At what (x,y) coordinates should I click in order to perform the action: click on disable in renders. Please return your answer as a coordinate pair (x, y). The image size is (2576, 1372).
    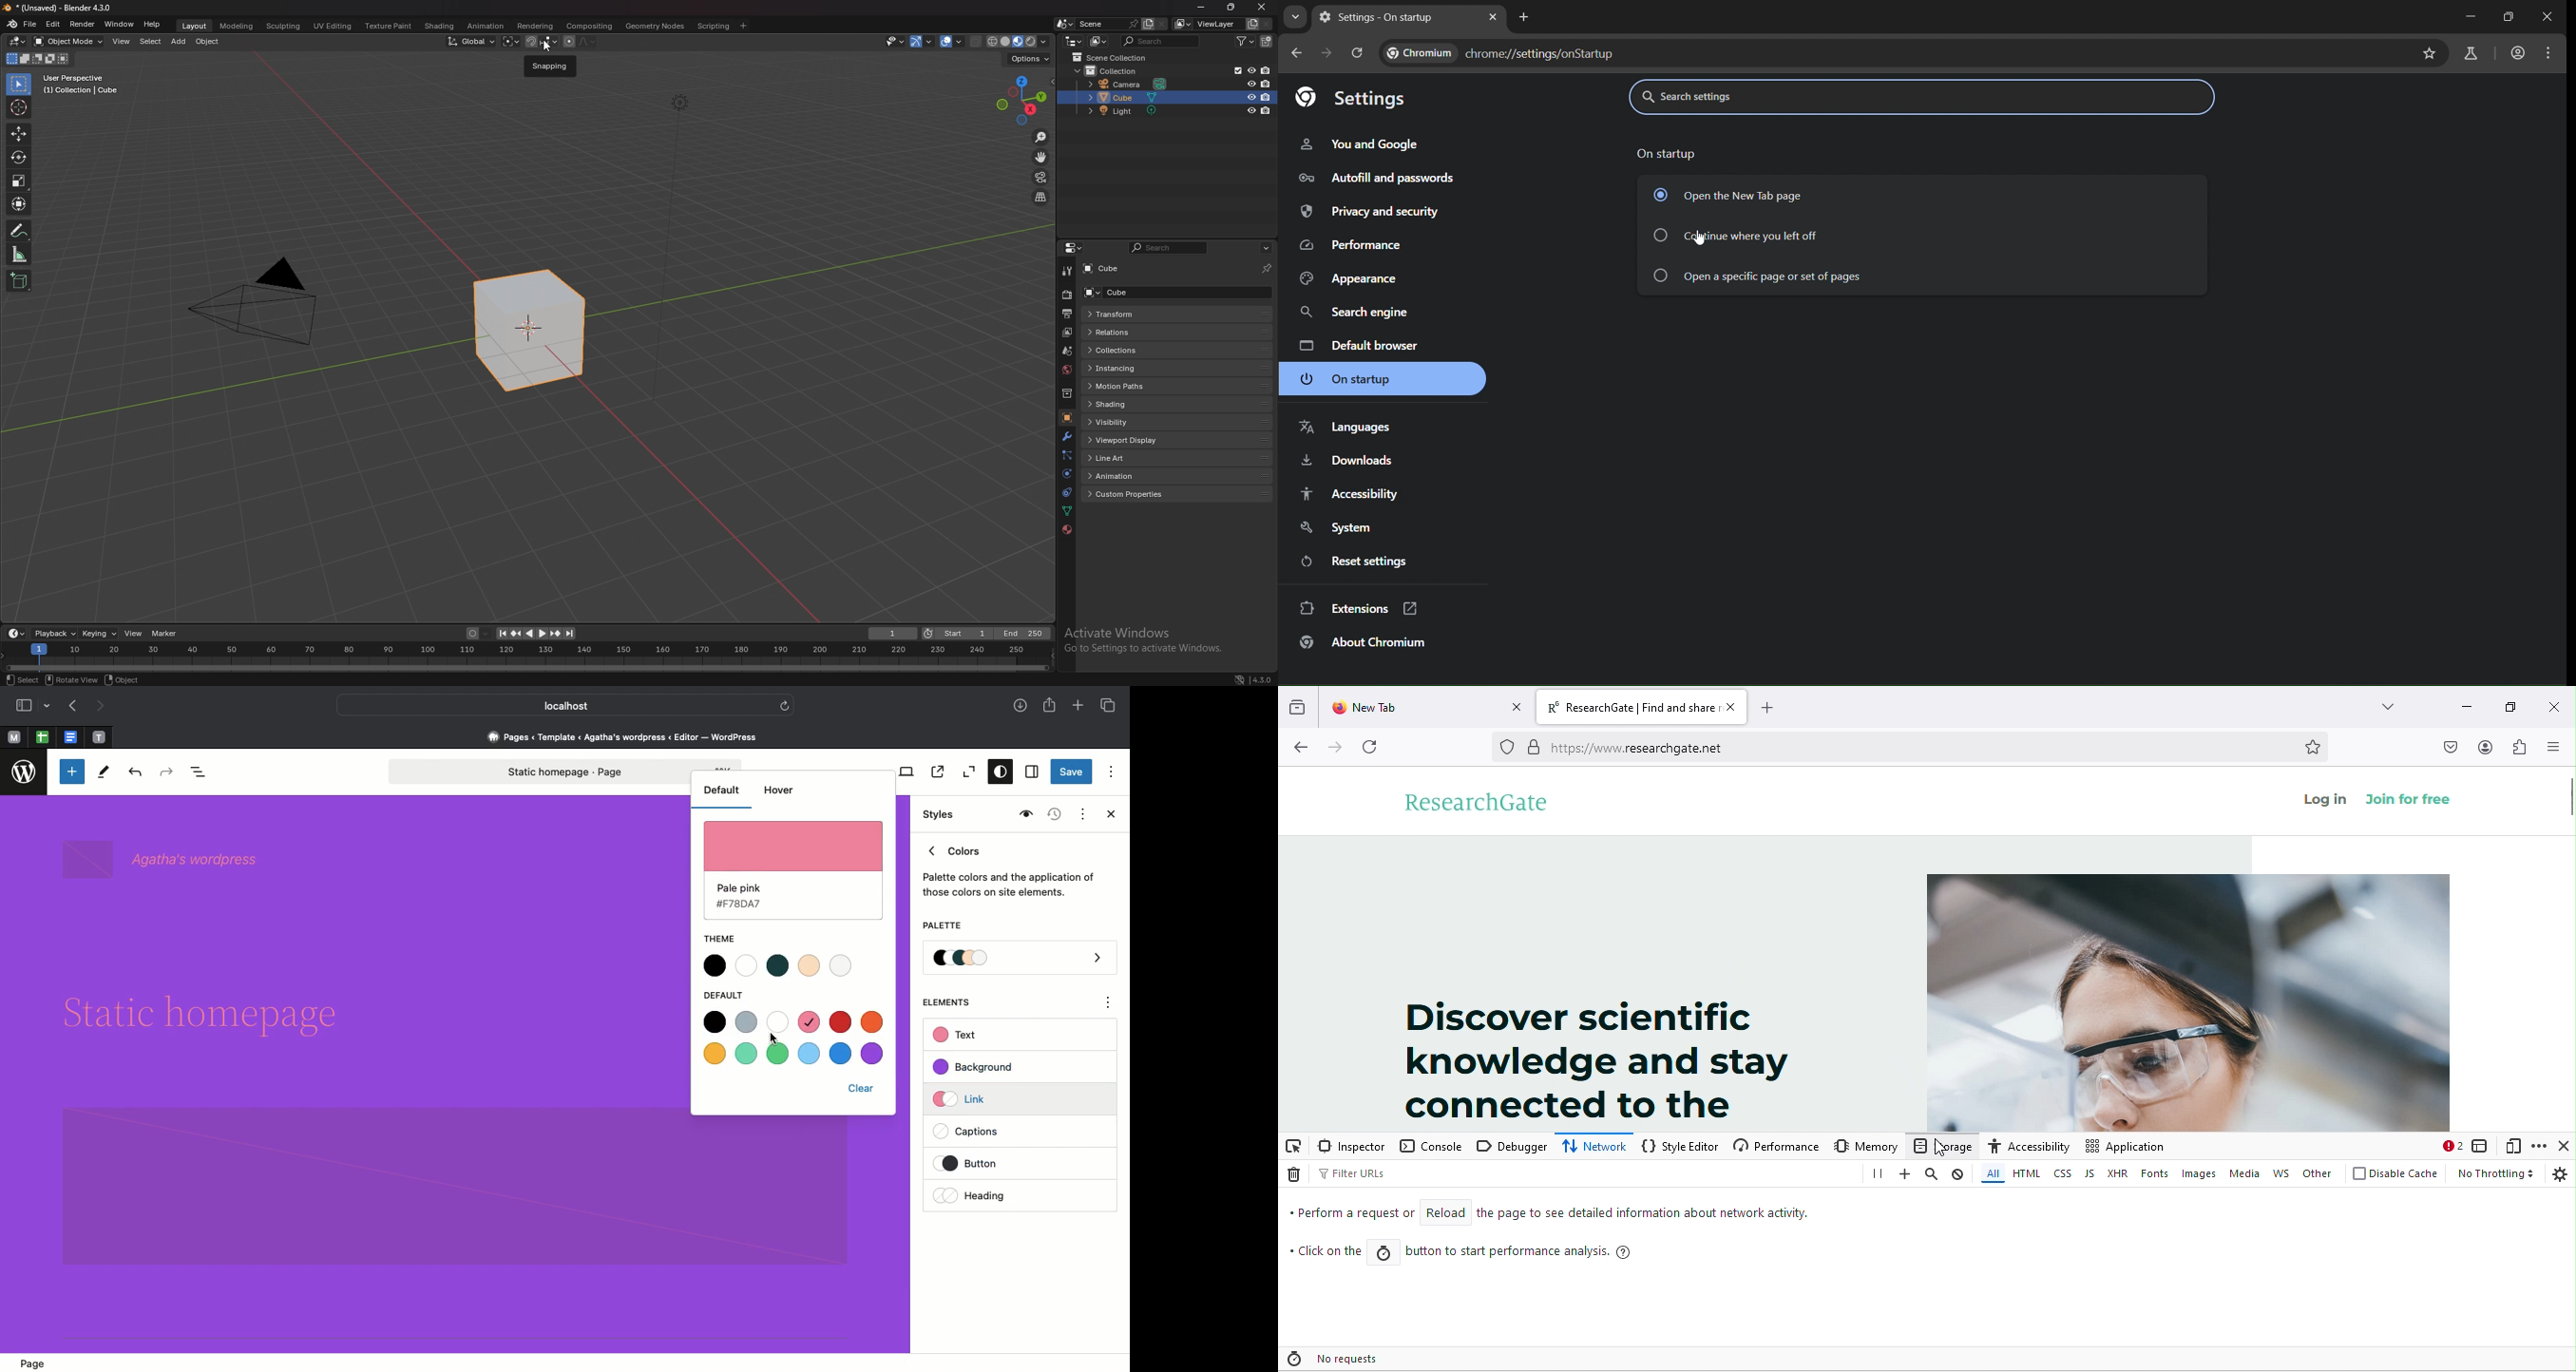
    Looking at the image, I should click on (1268, 97).